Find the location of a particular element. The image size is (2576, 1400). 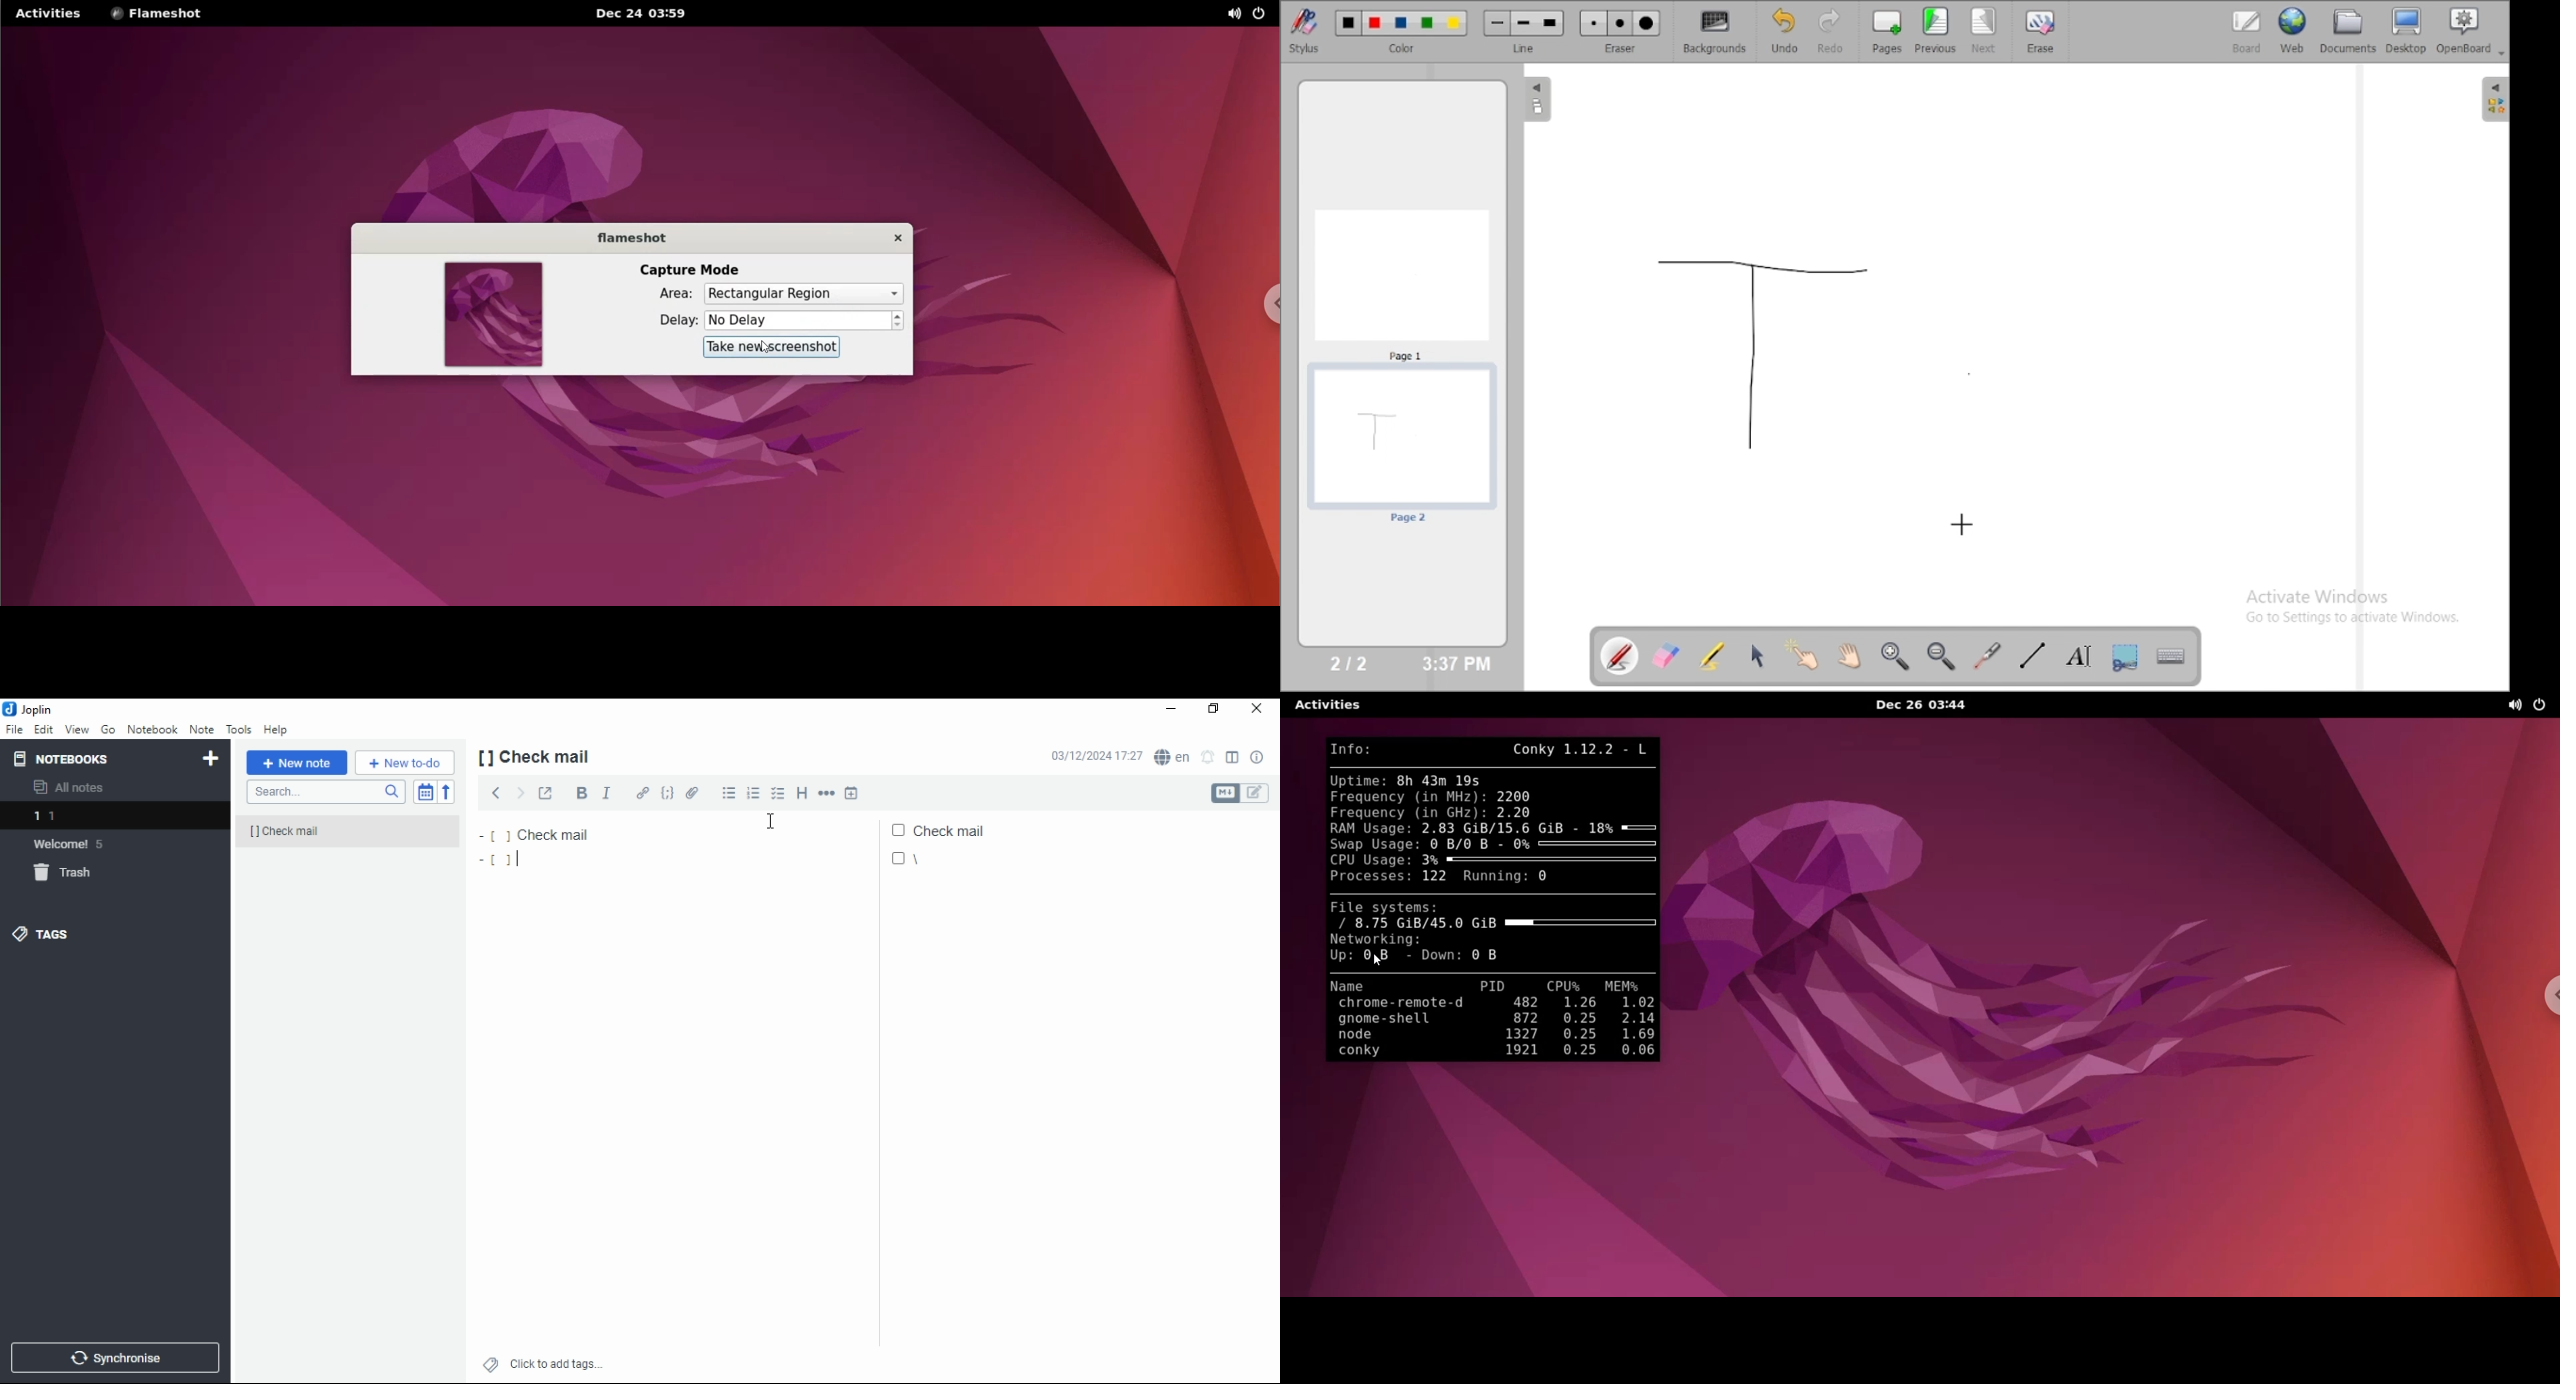

help is located at coordinates (276, 730).